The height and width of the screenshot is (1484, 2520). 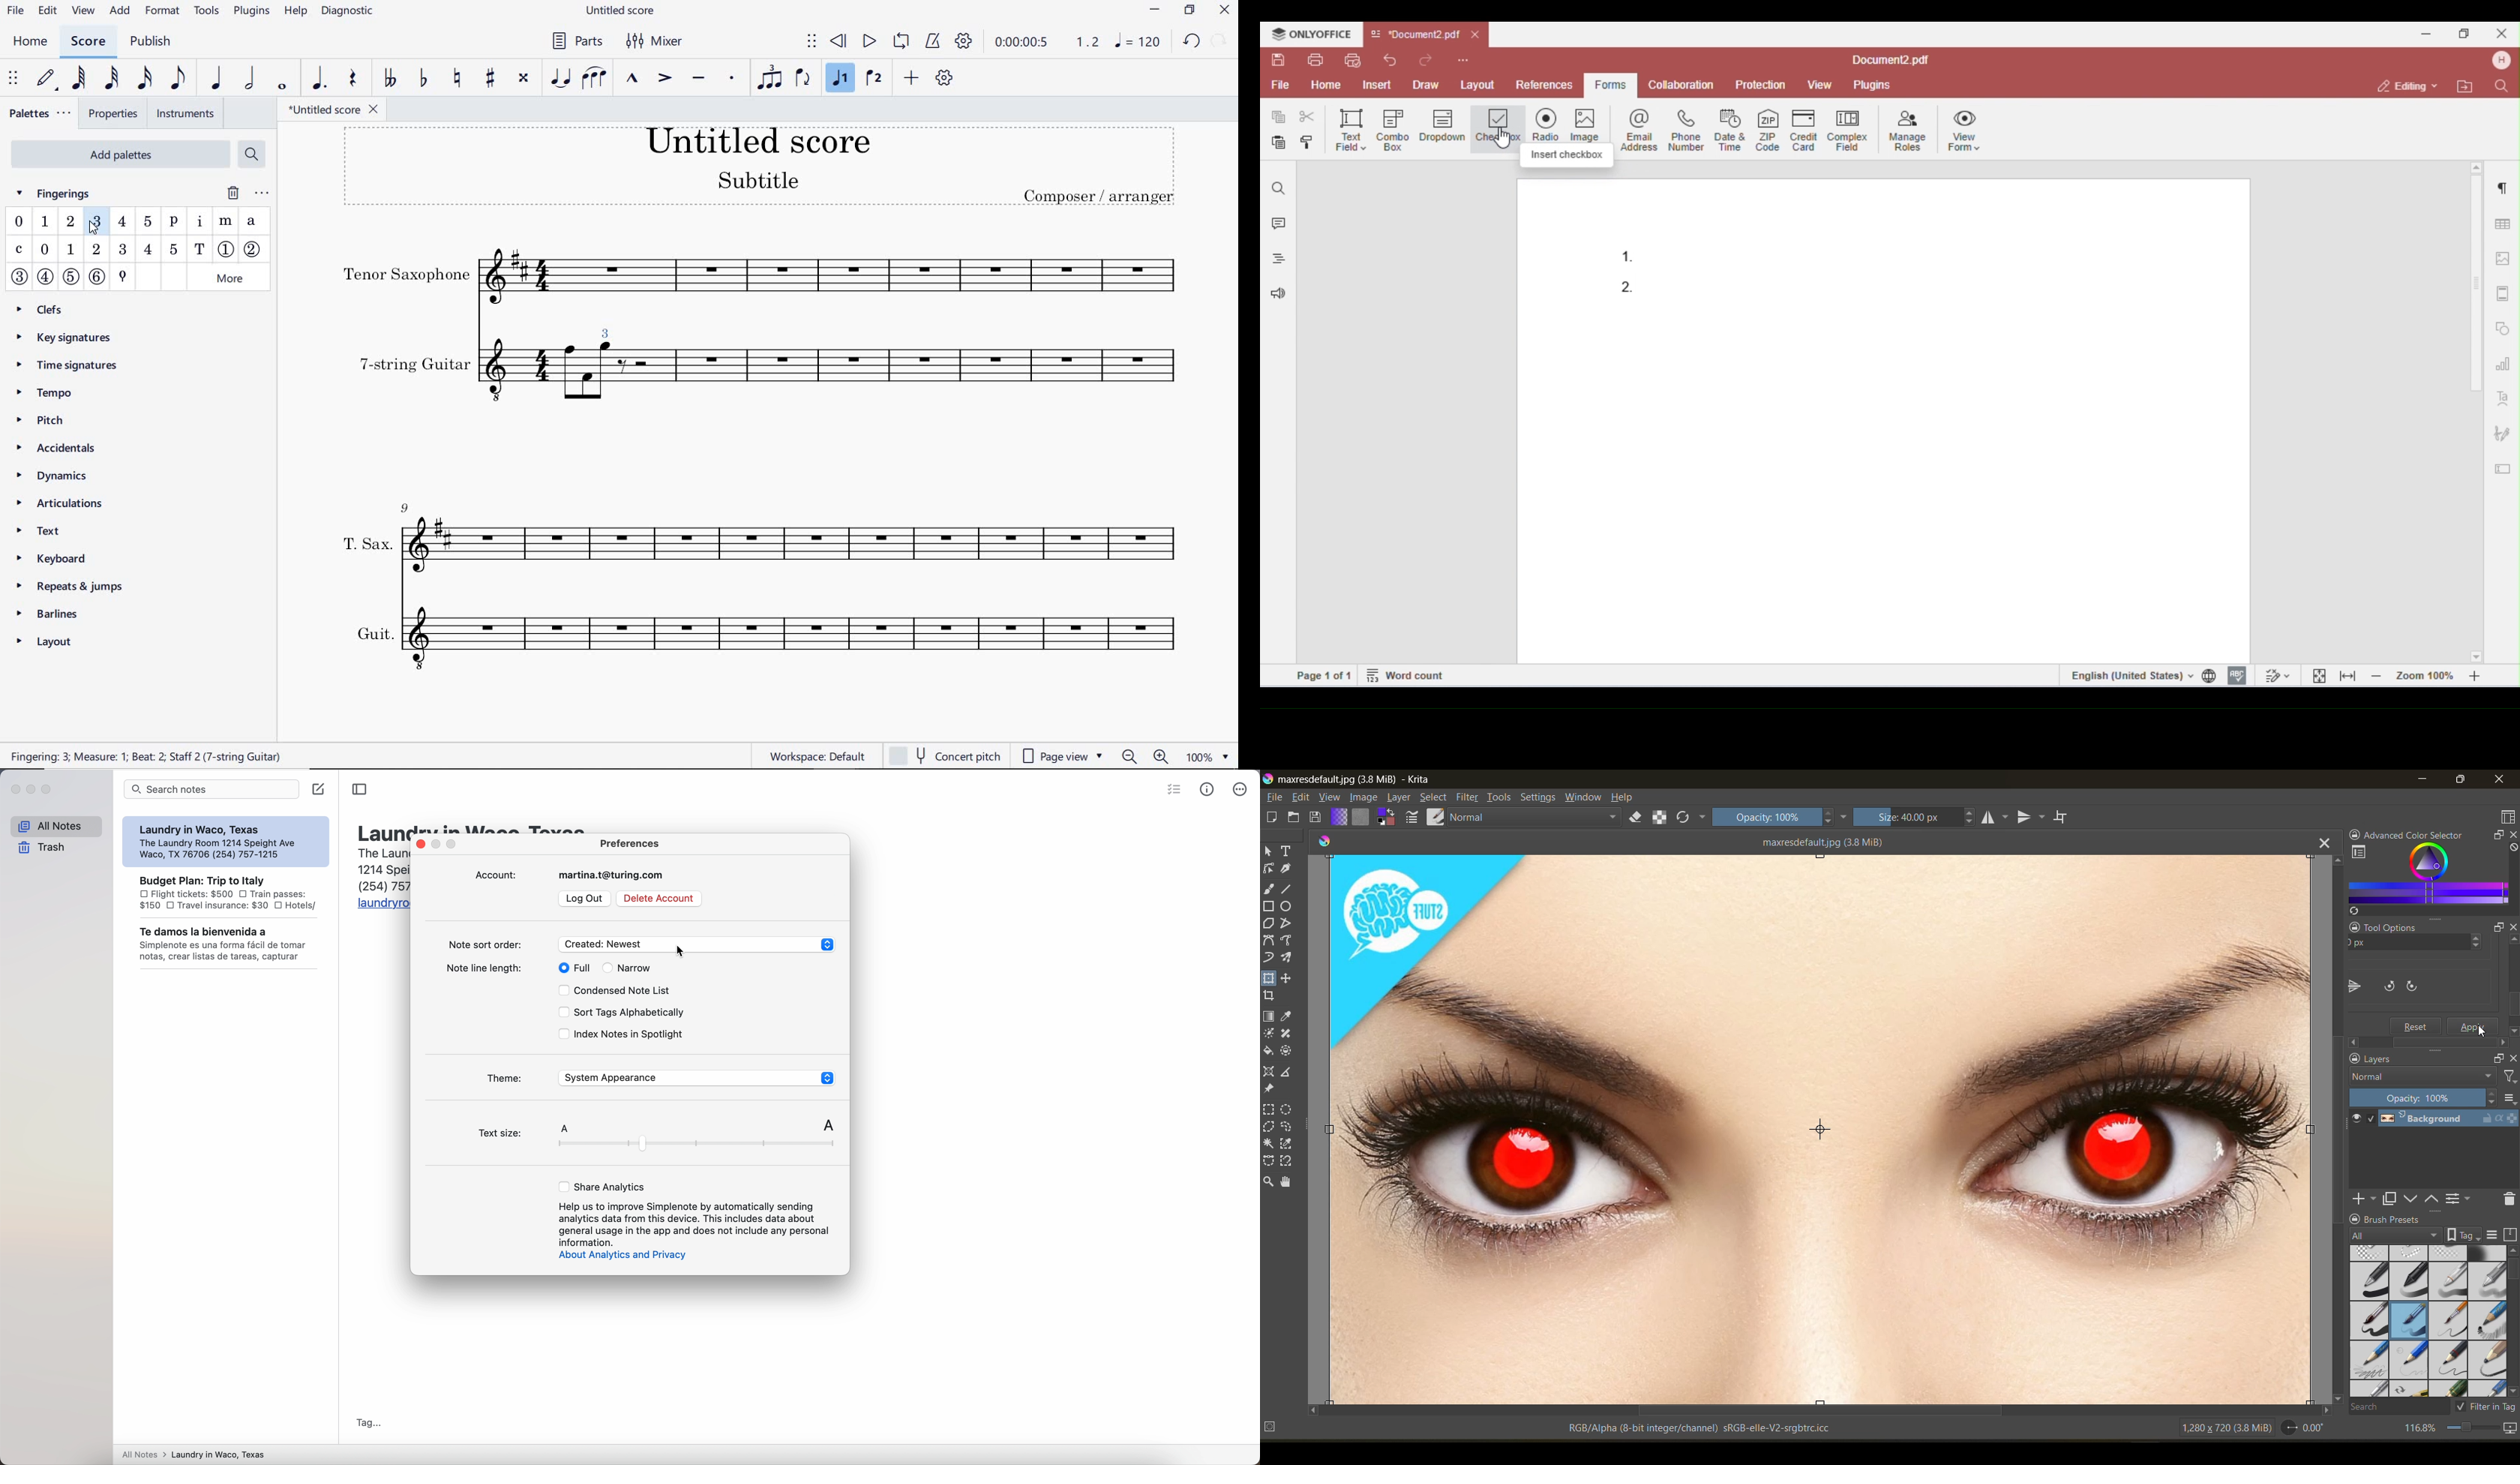 I want to click on cursor, so click(x=683, y=953).